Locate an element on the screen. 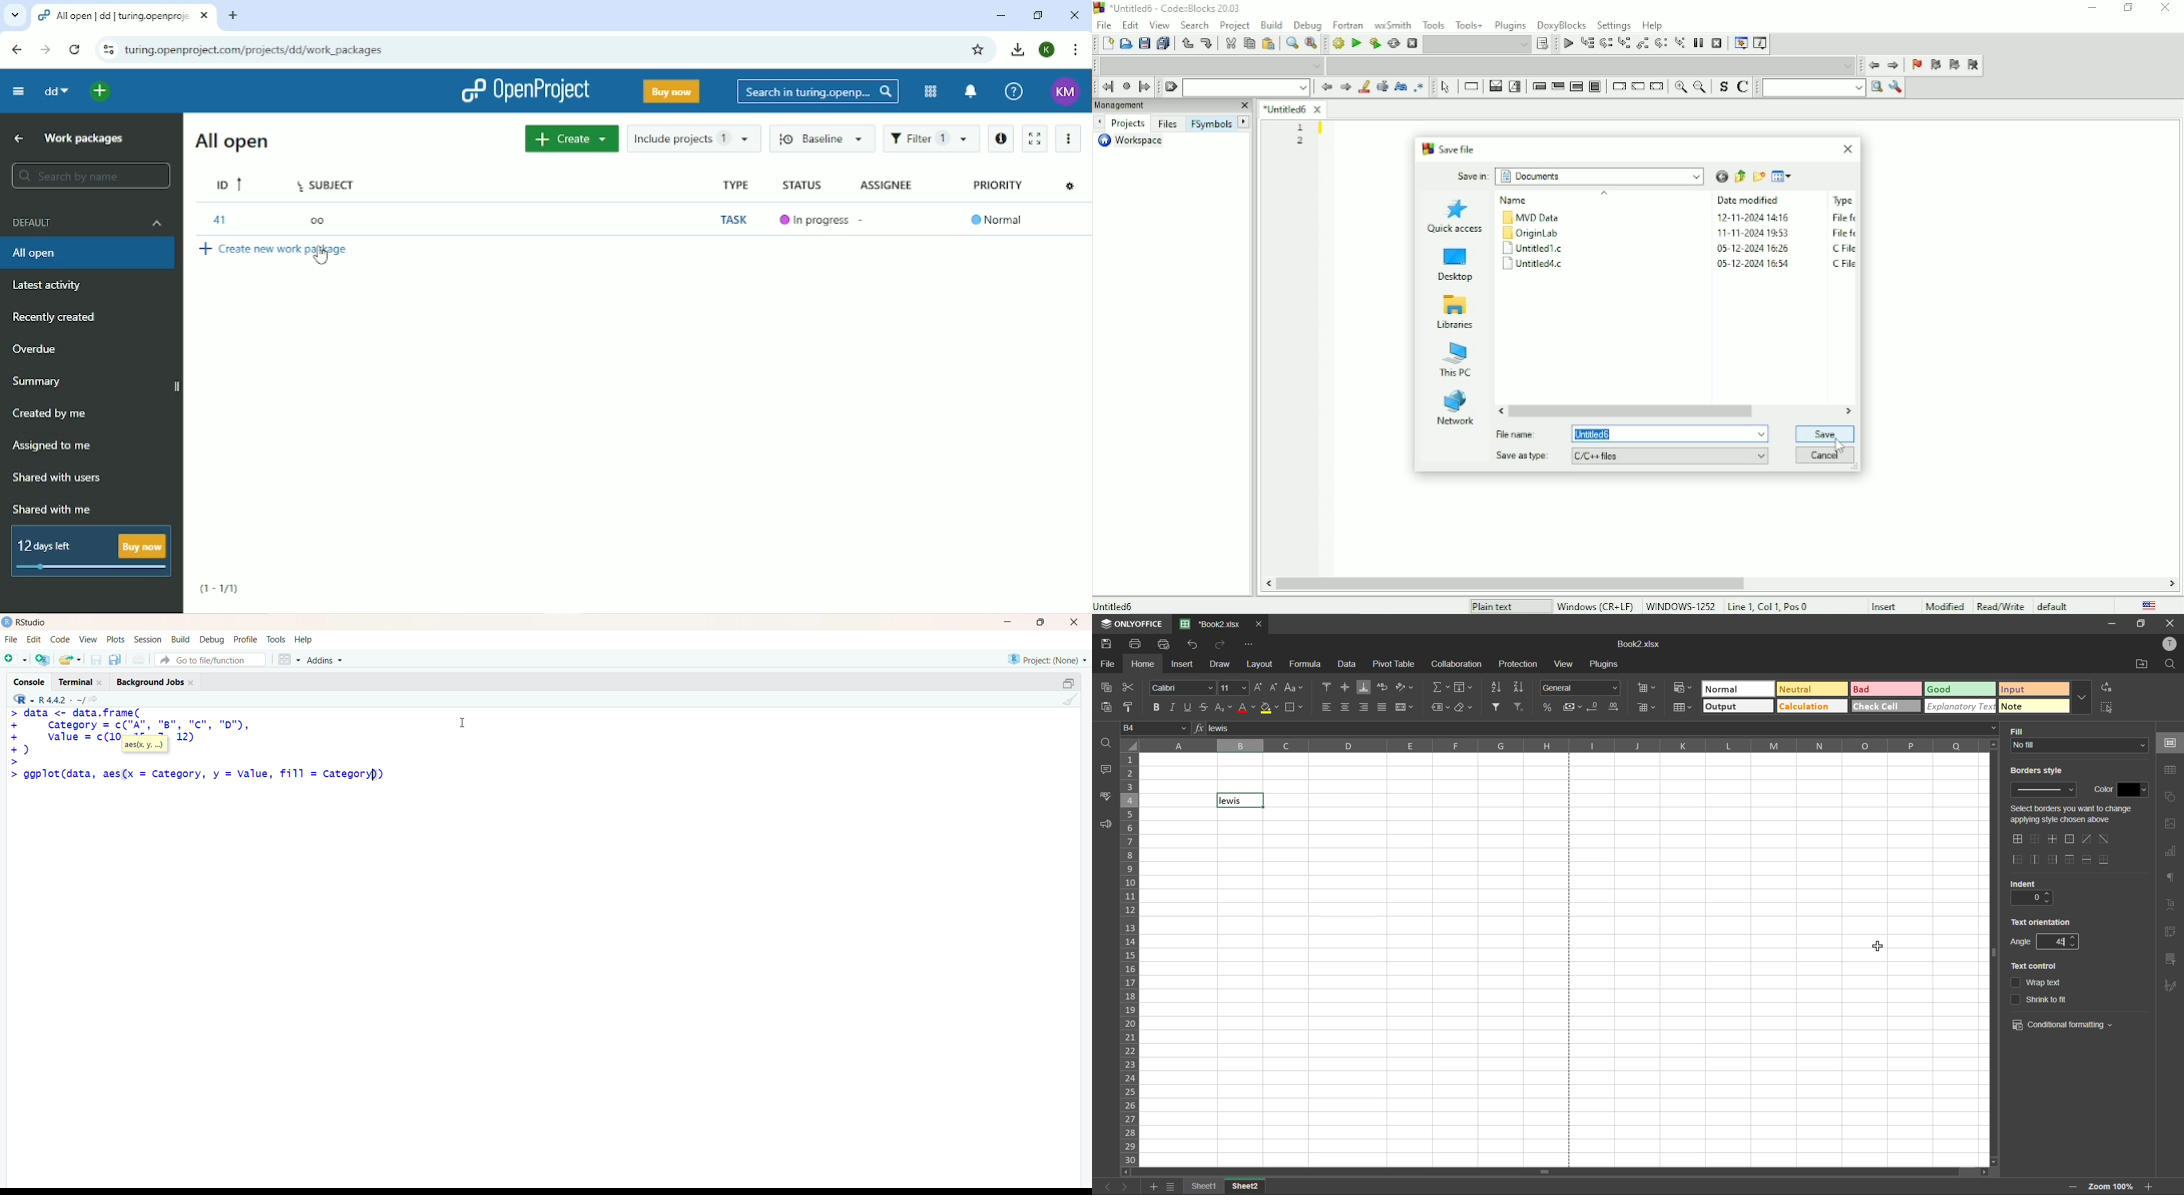 Image resolution: width=2184 pixels, height=1204 pixels. help is located at coordinates (305, 640).